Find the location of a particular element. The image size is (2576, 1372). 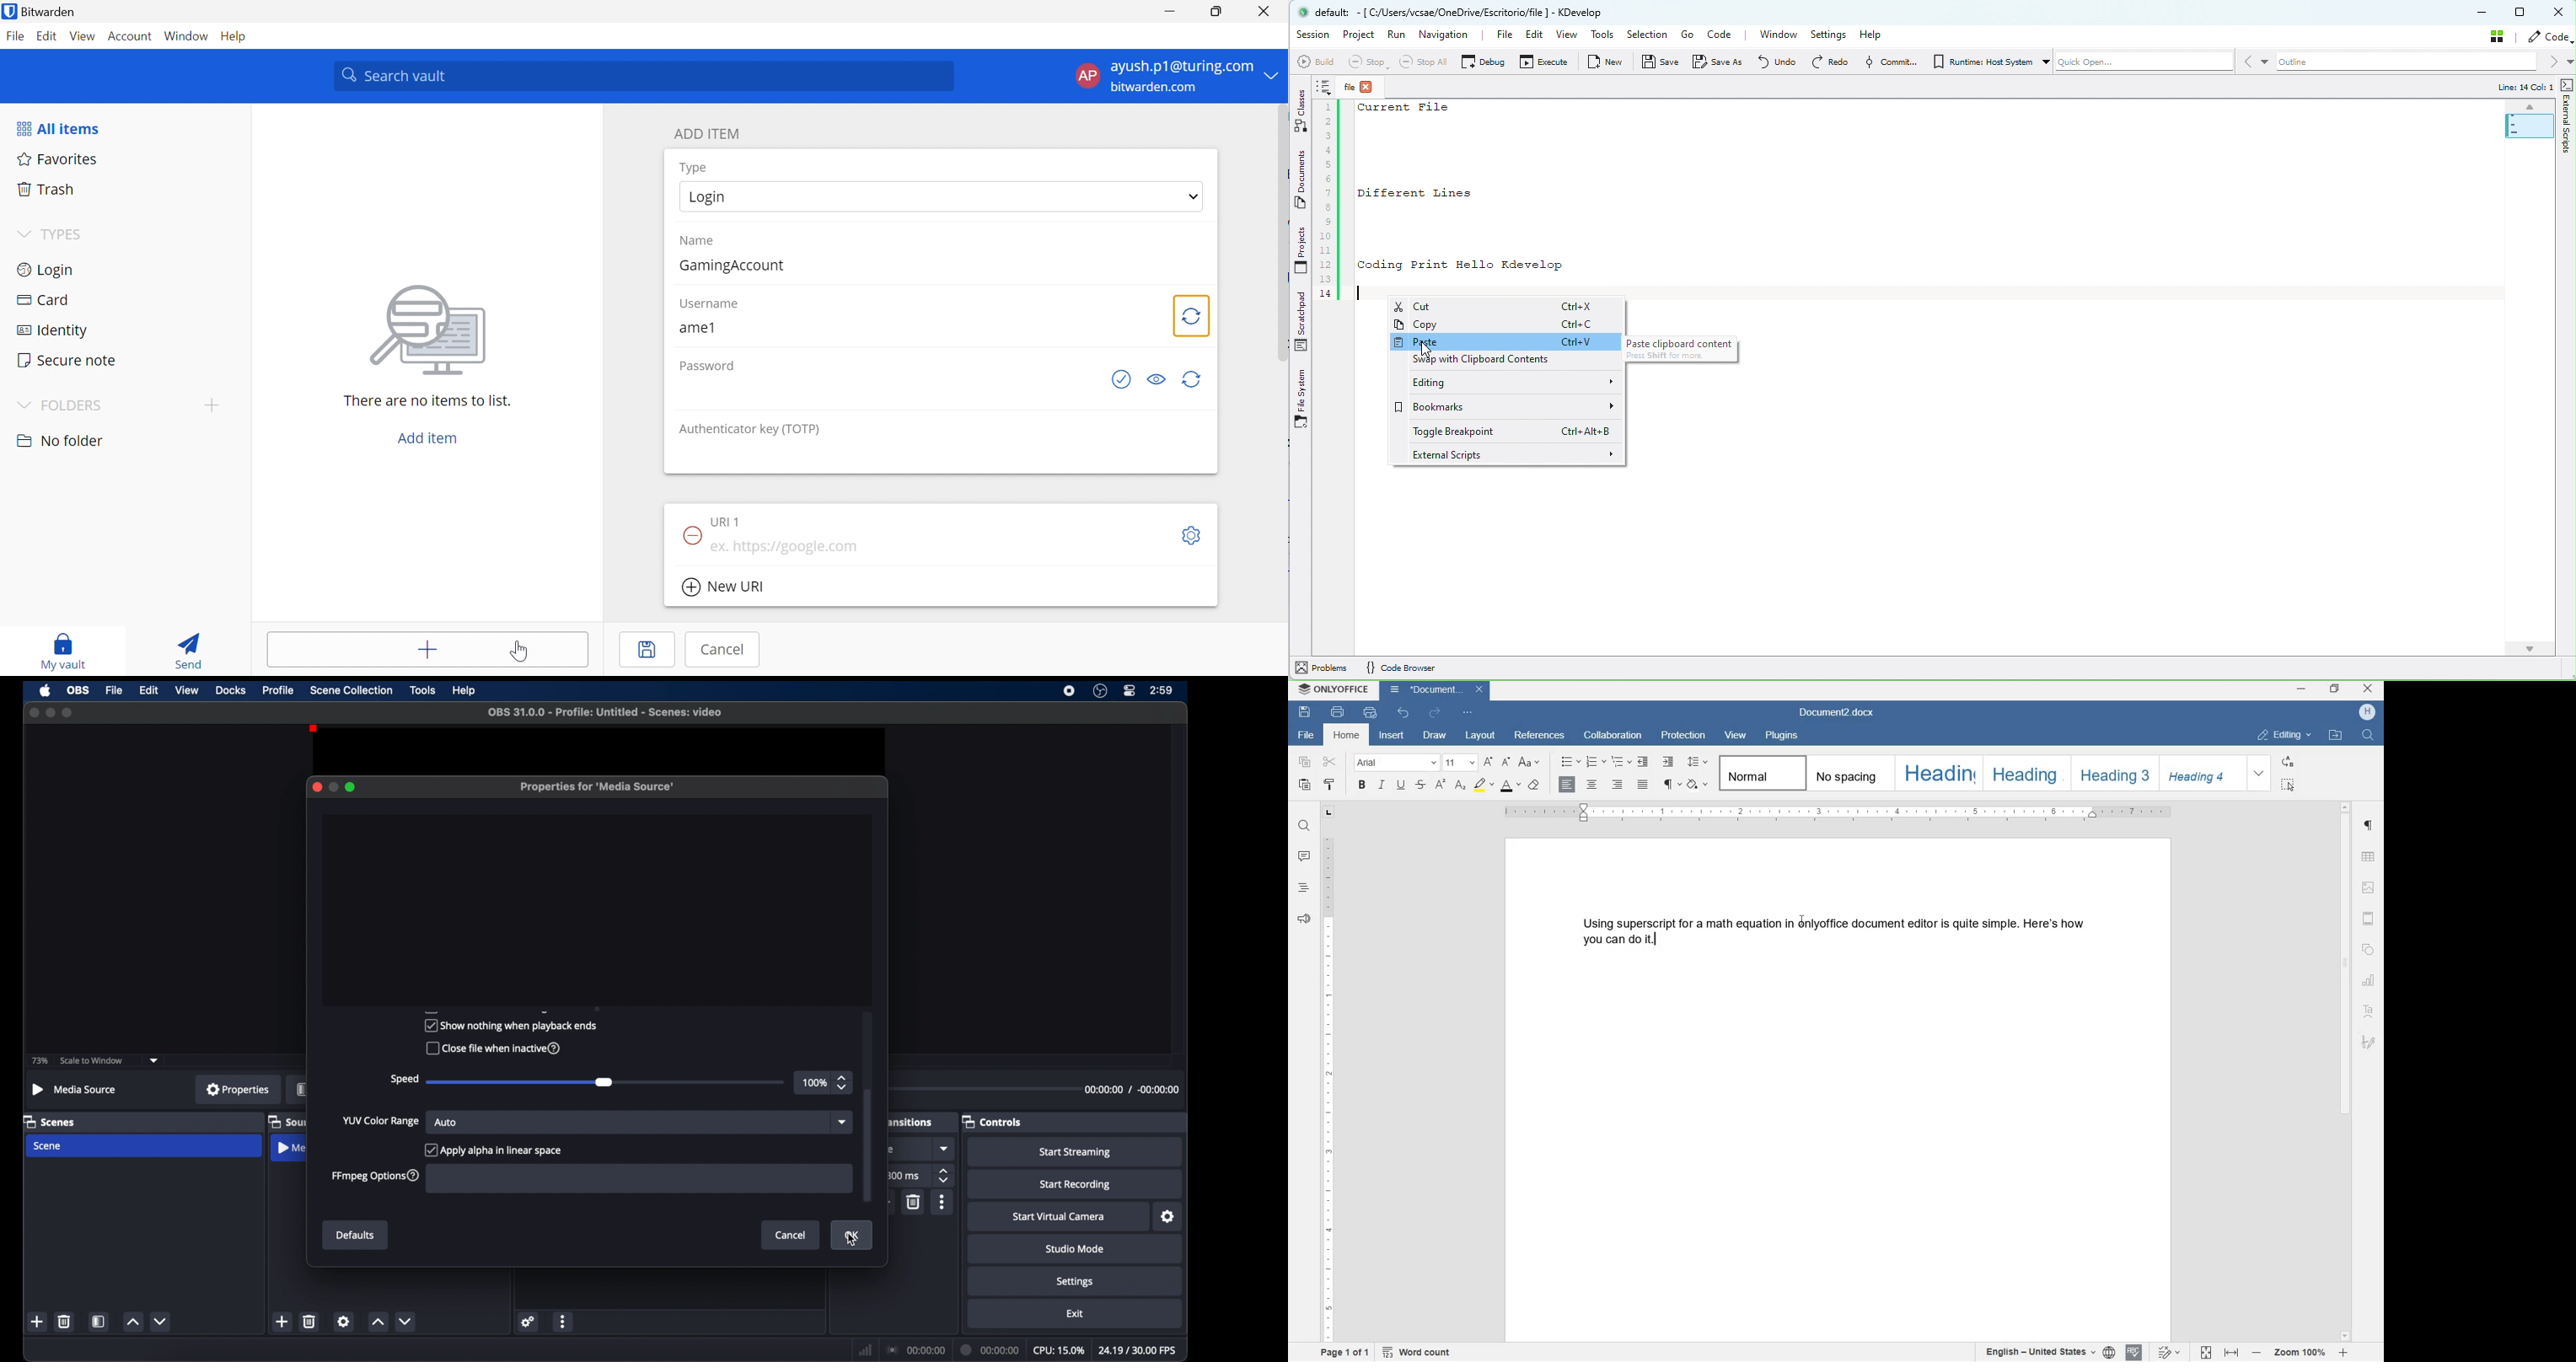

ame1 is located at coordinates (696, 327).